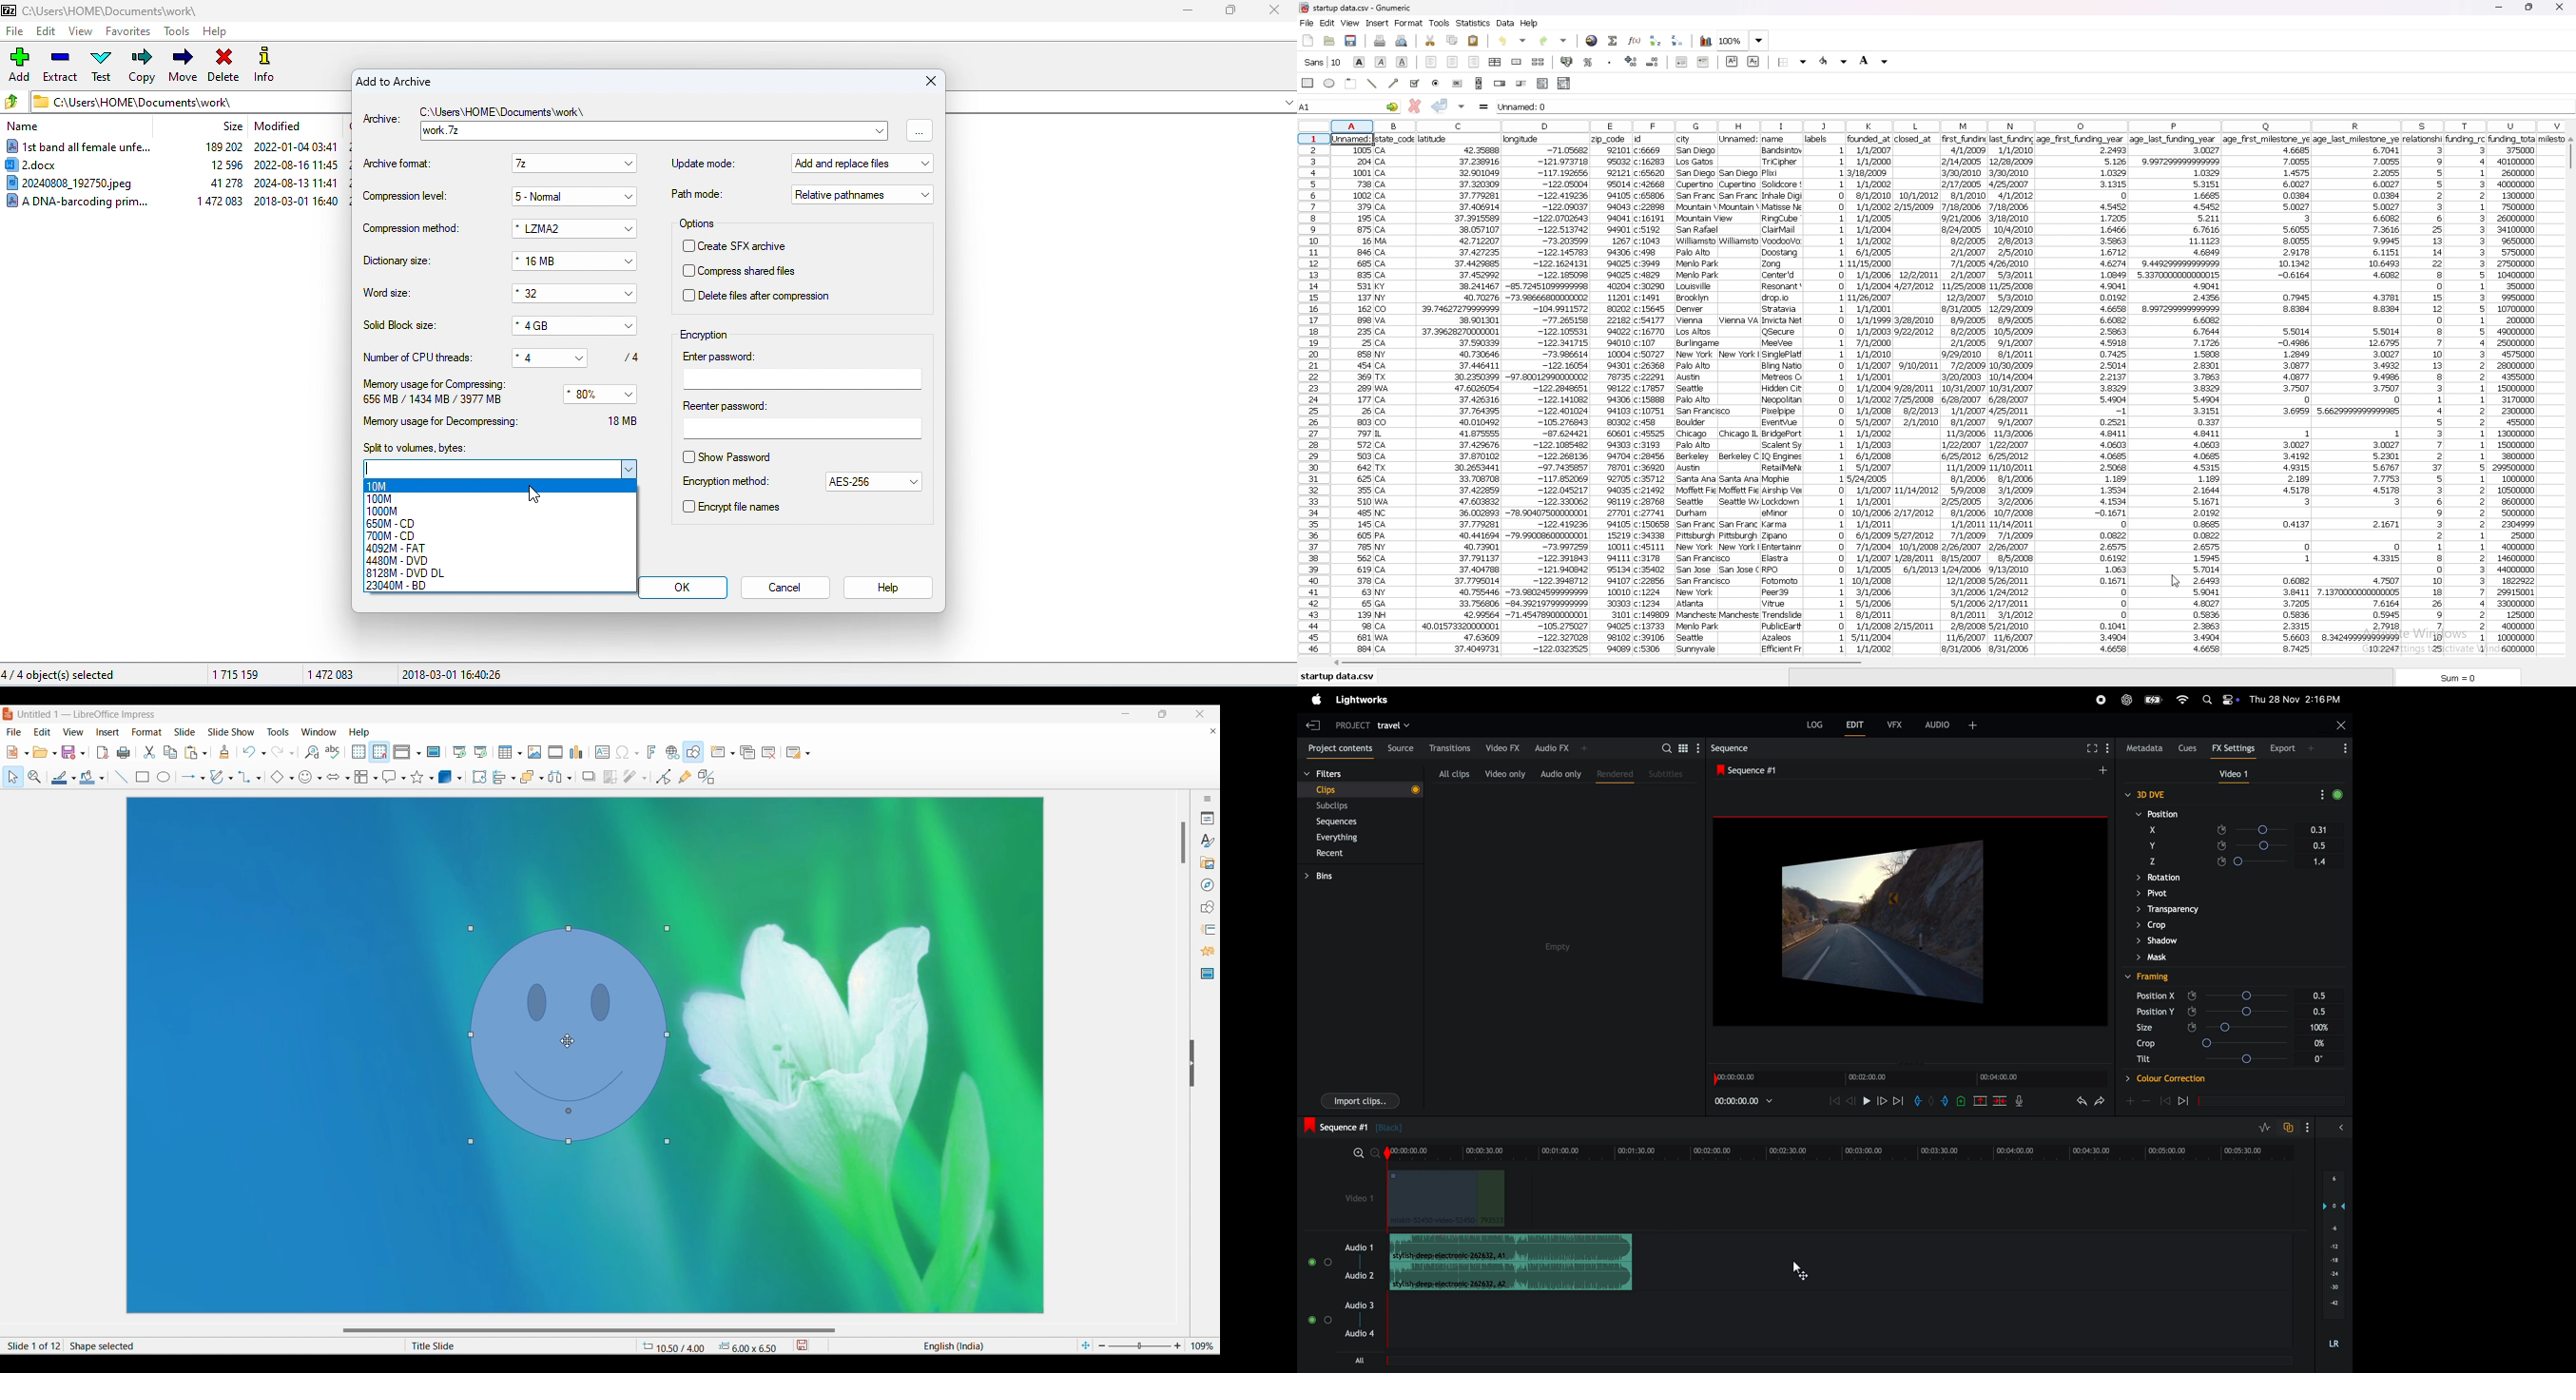 Image resolution: width=2576 pixels, height=1400 pixels. I want to click on import clips, so click(1357, 1102).